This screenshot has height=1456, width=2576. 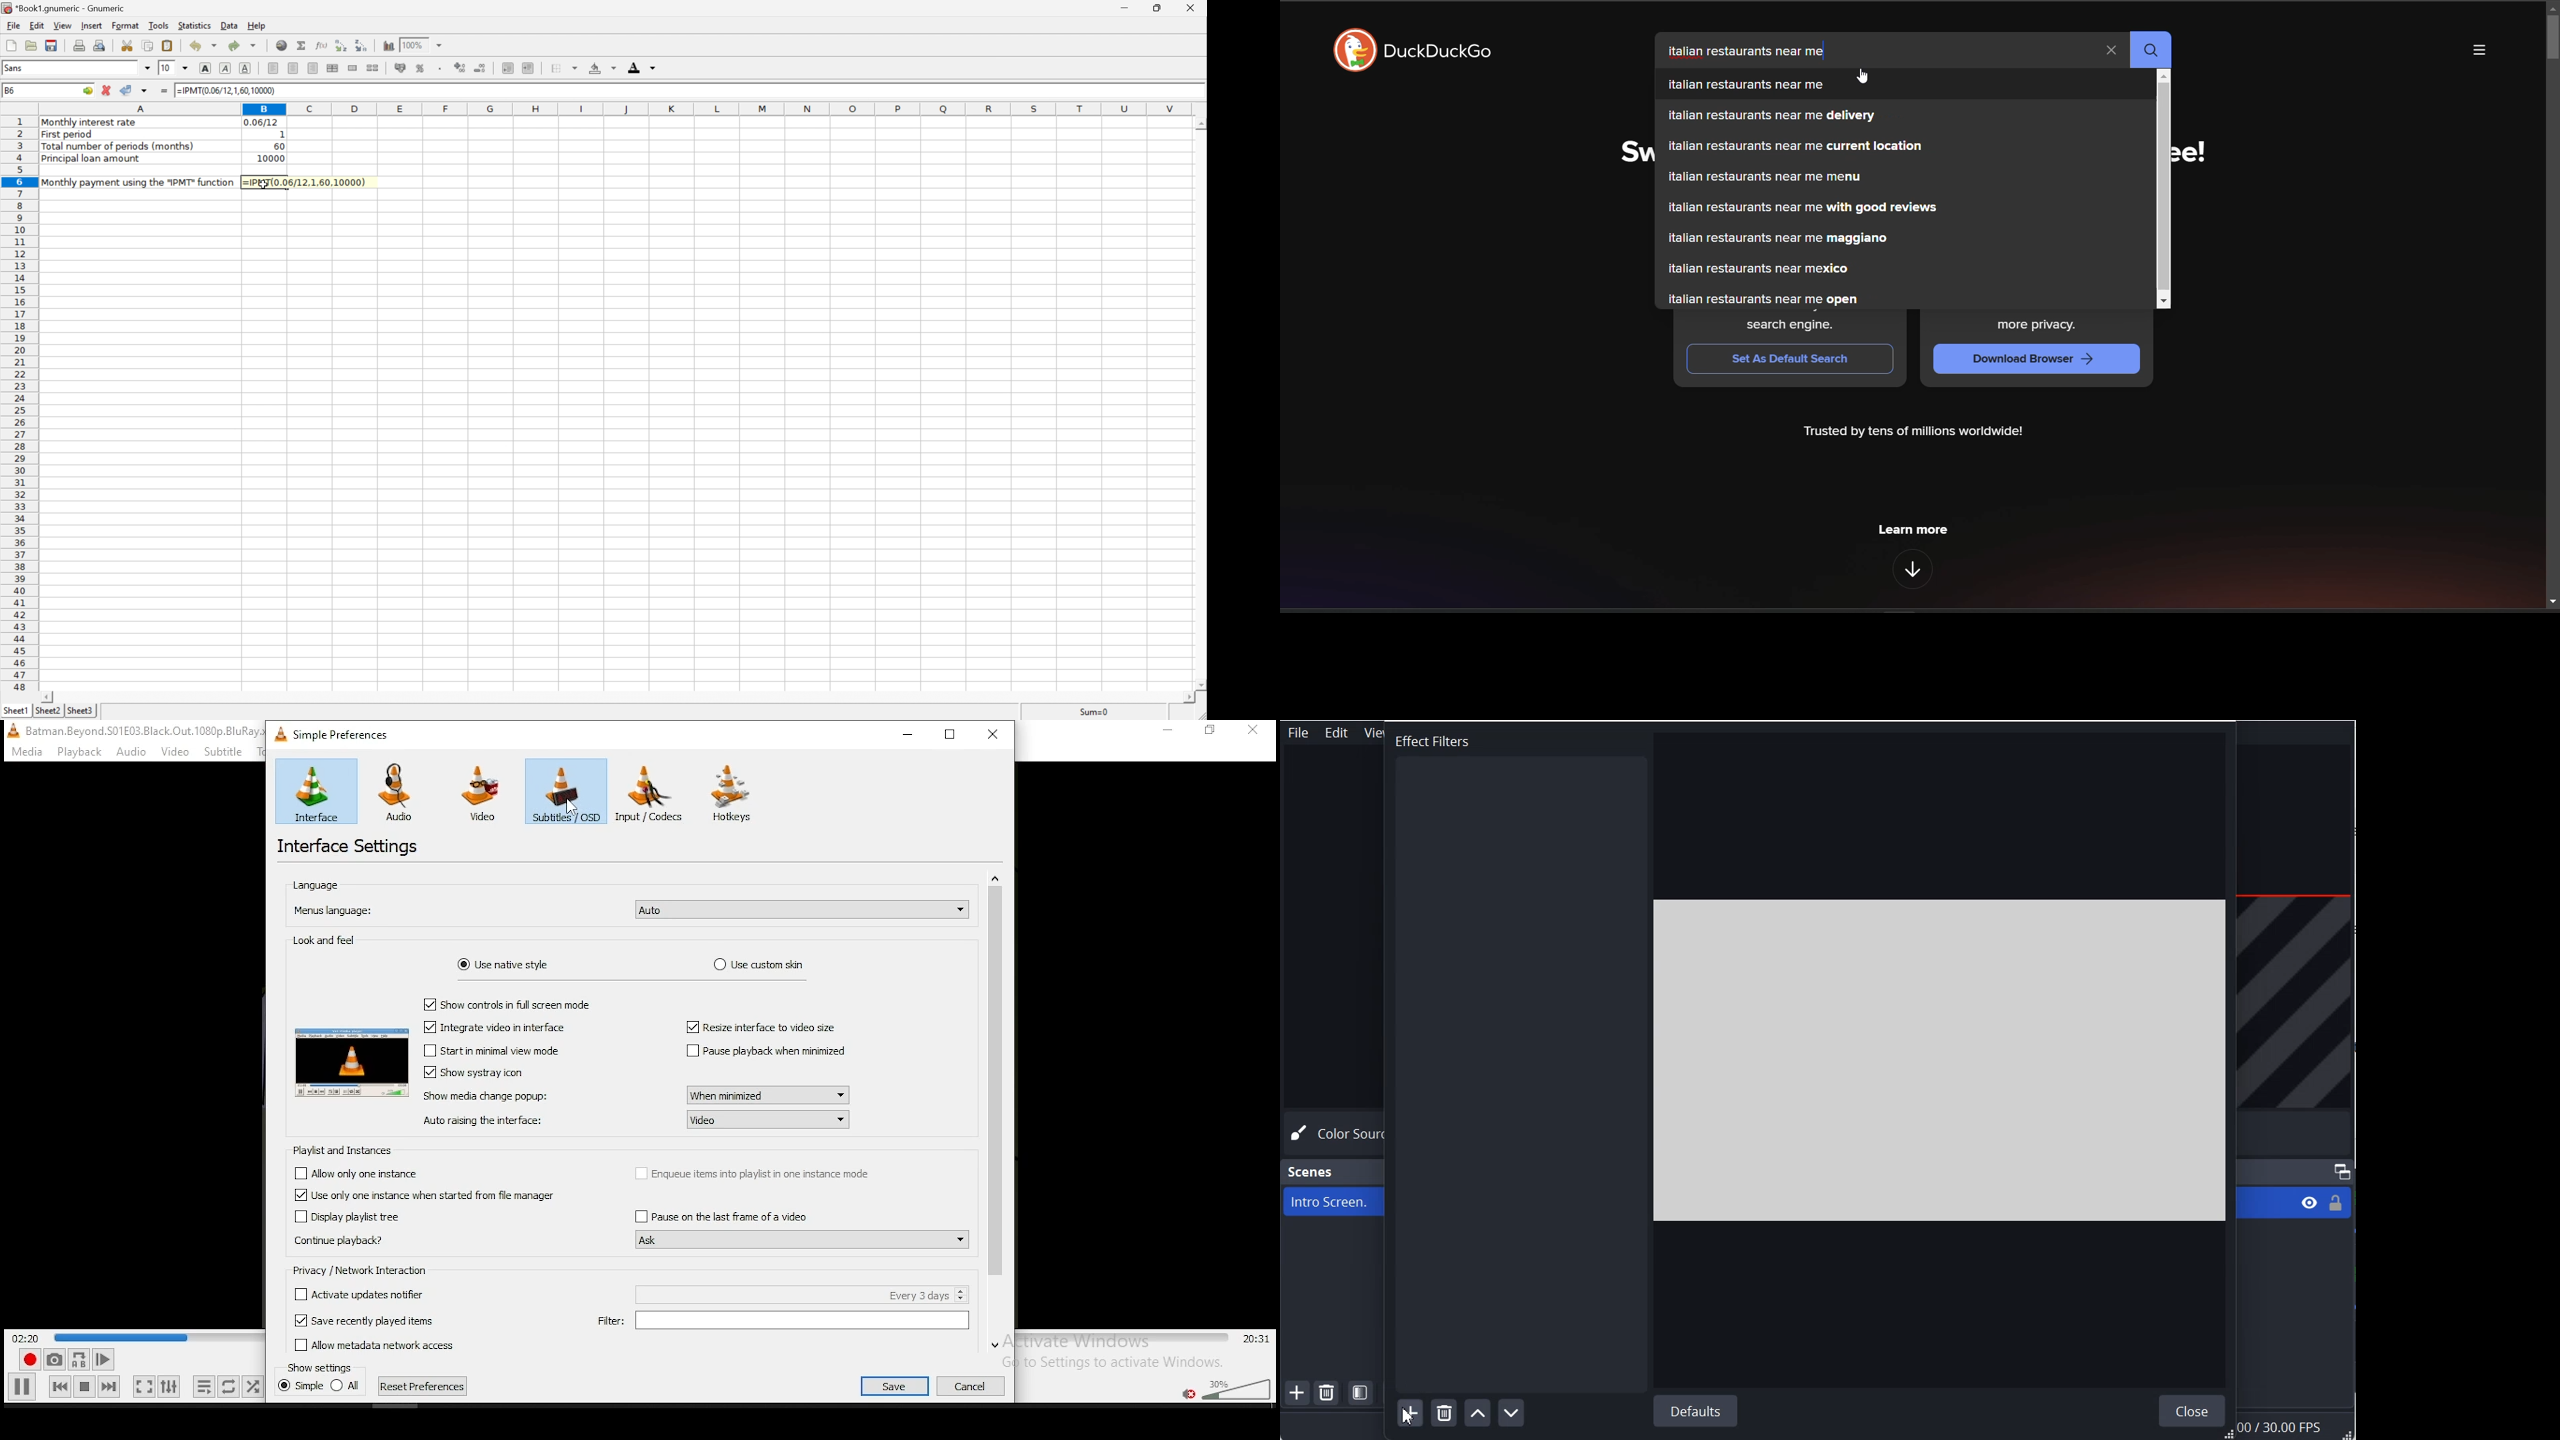 I want to click on more options, so click(x=2479, y=50).